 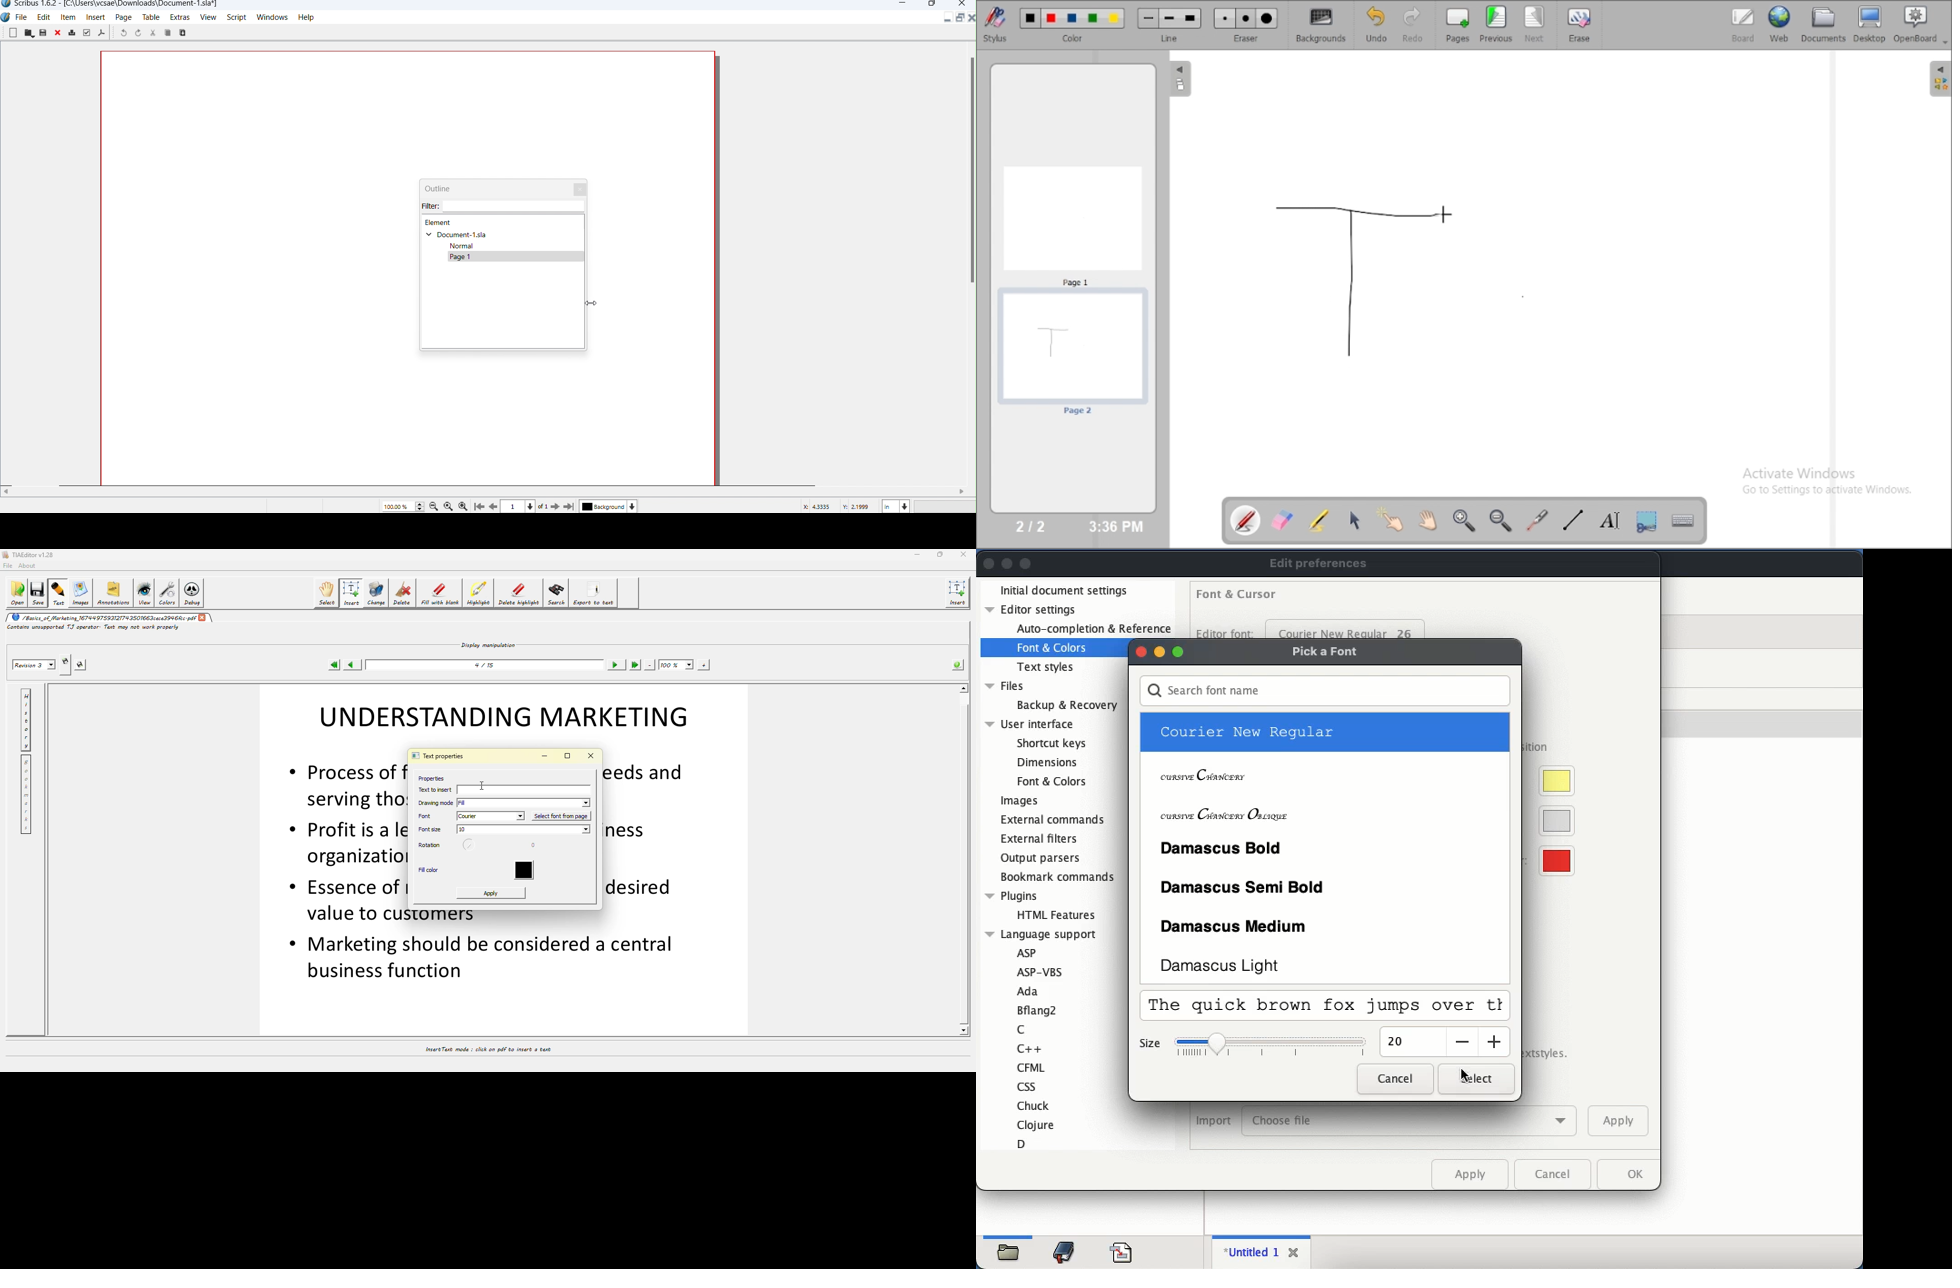 What do you see at coordinates (186, 33) in the screenshot?
I see `copy` at bounding box center [186, 33].